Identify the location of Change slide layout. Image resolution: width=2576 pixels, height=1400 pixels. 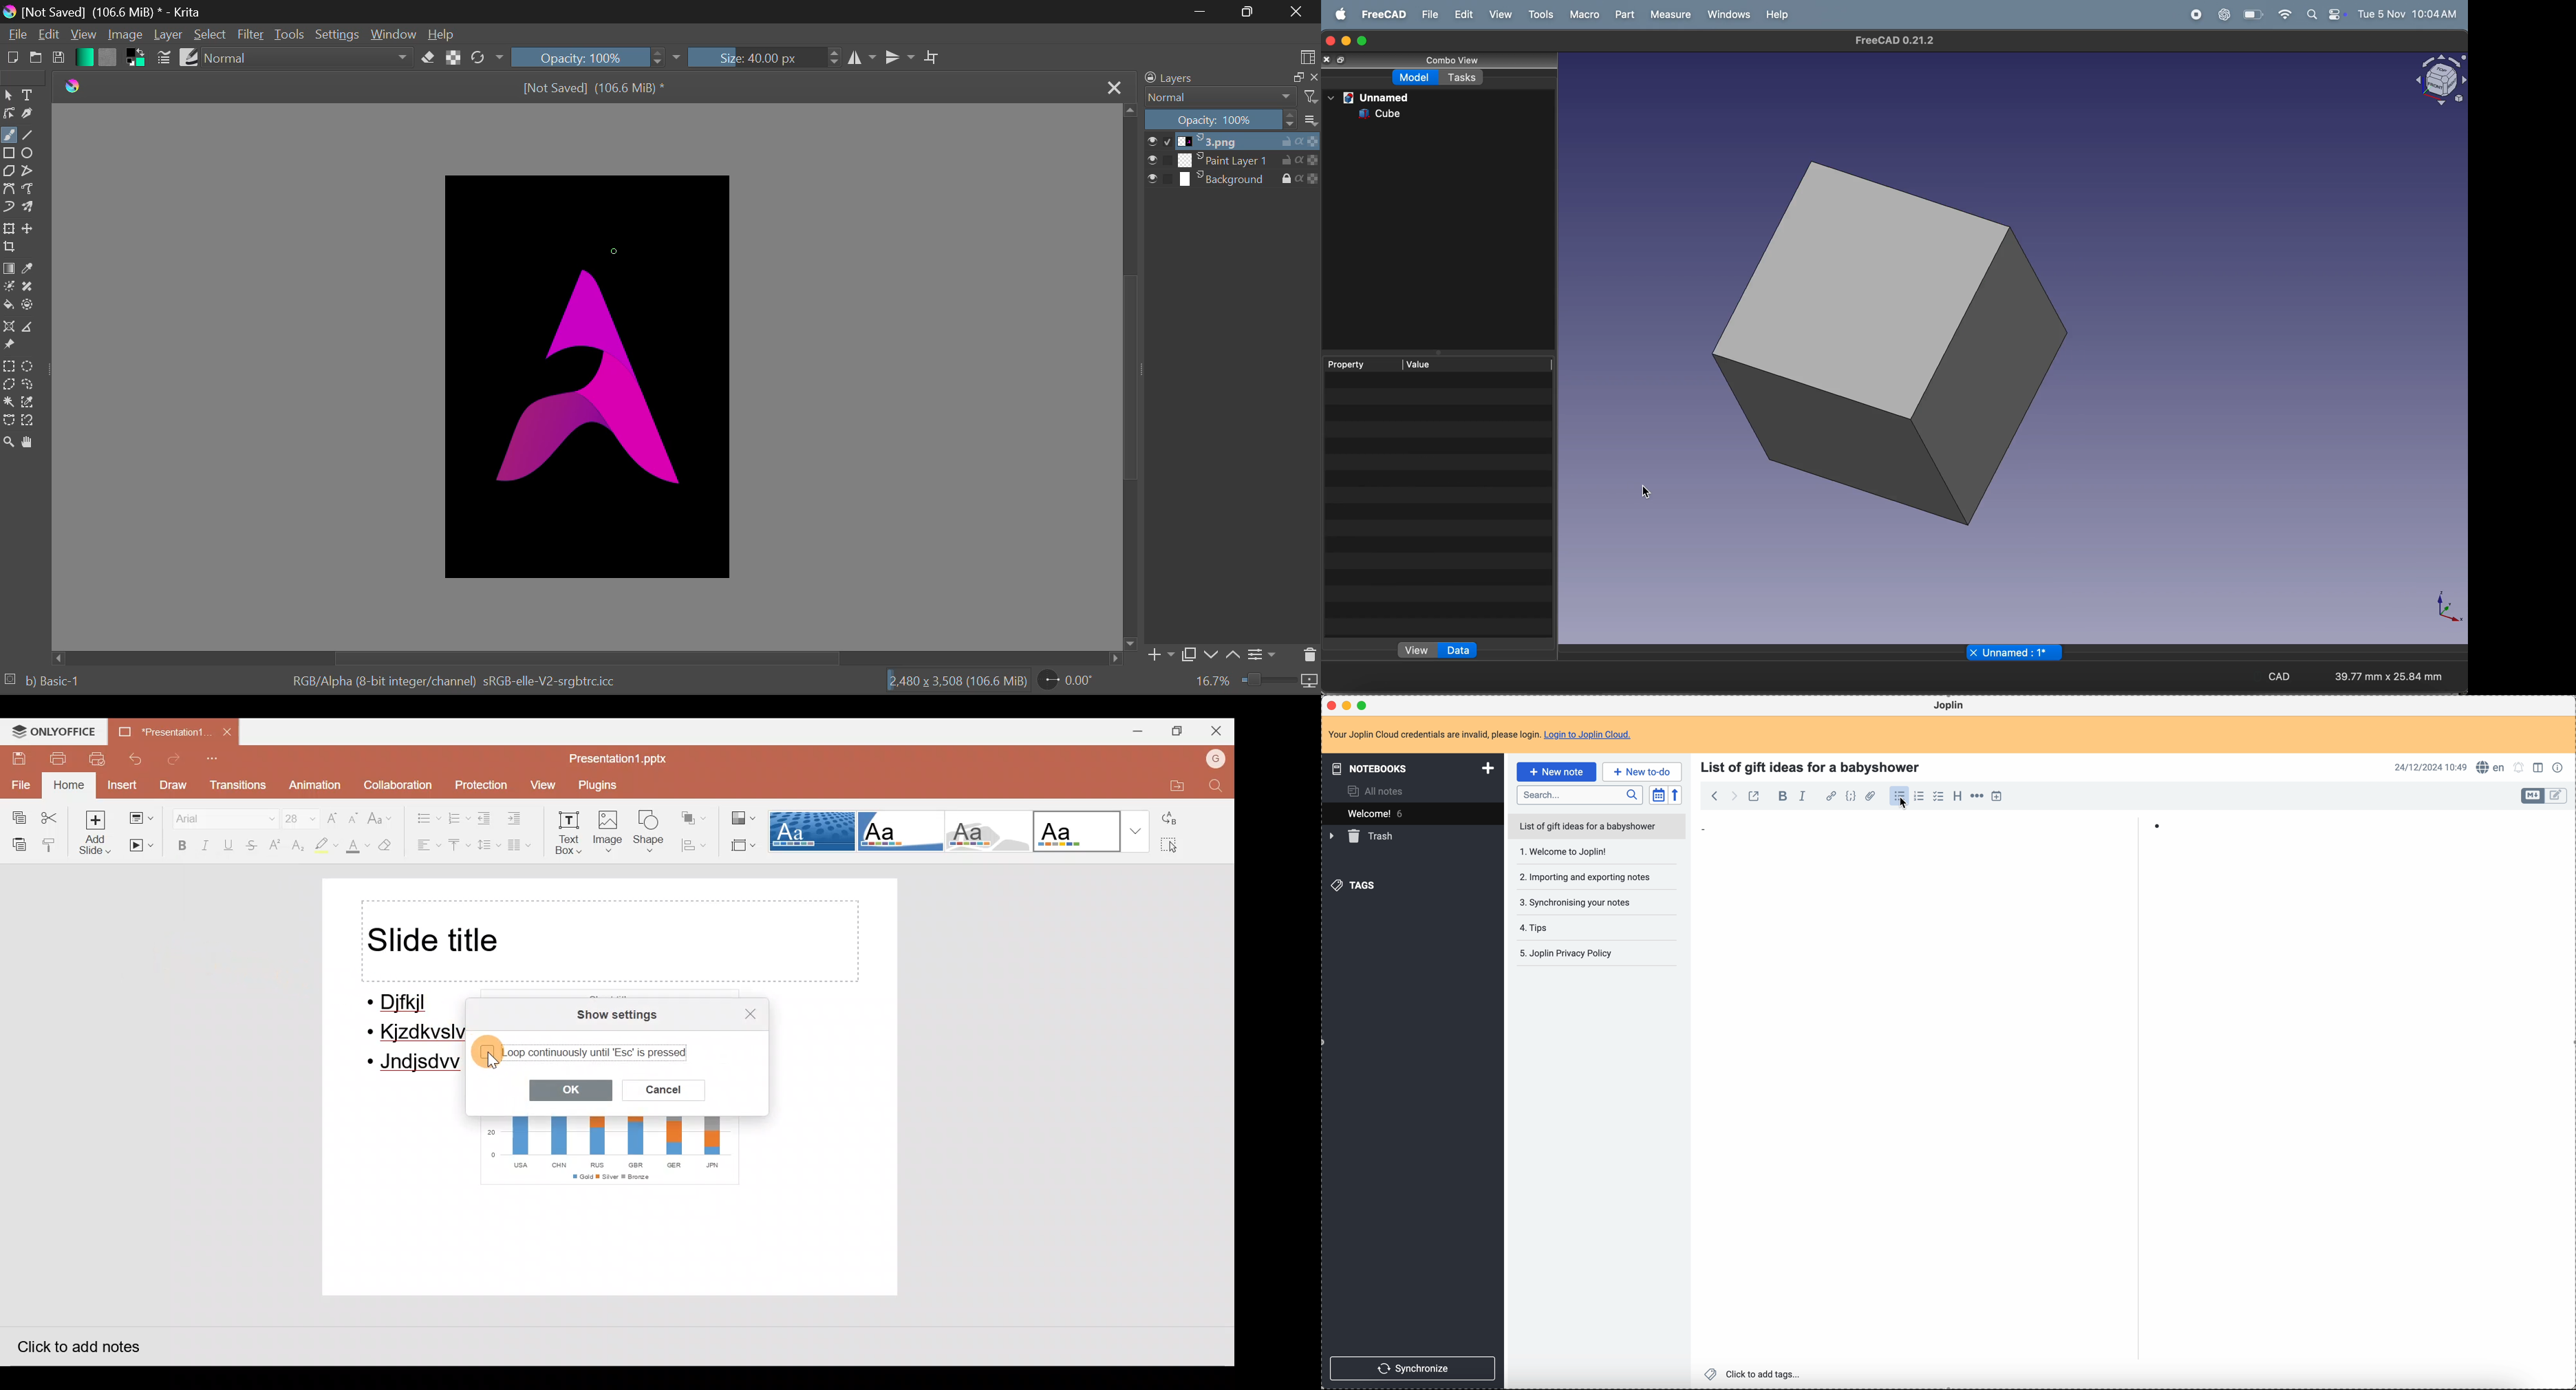
(143, 819).